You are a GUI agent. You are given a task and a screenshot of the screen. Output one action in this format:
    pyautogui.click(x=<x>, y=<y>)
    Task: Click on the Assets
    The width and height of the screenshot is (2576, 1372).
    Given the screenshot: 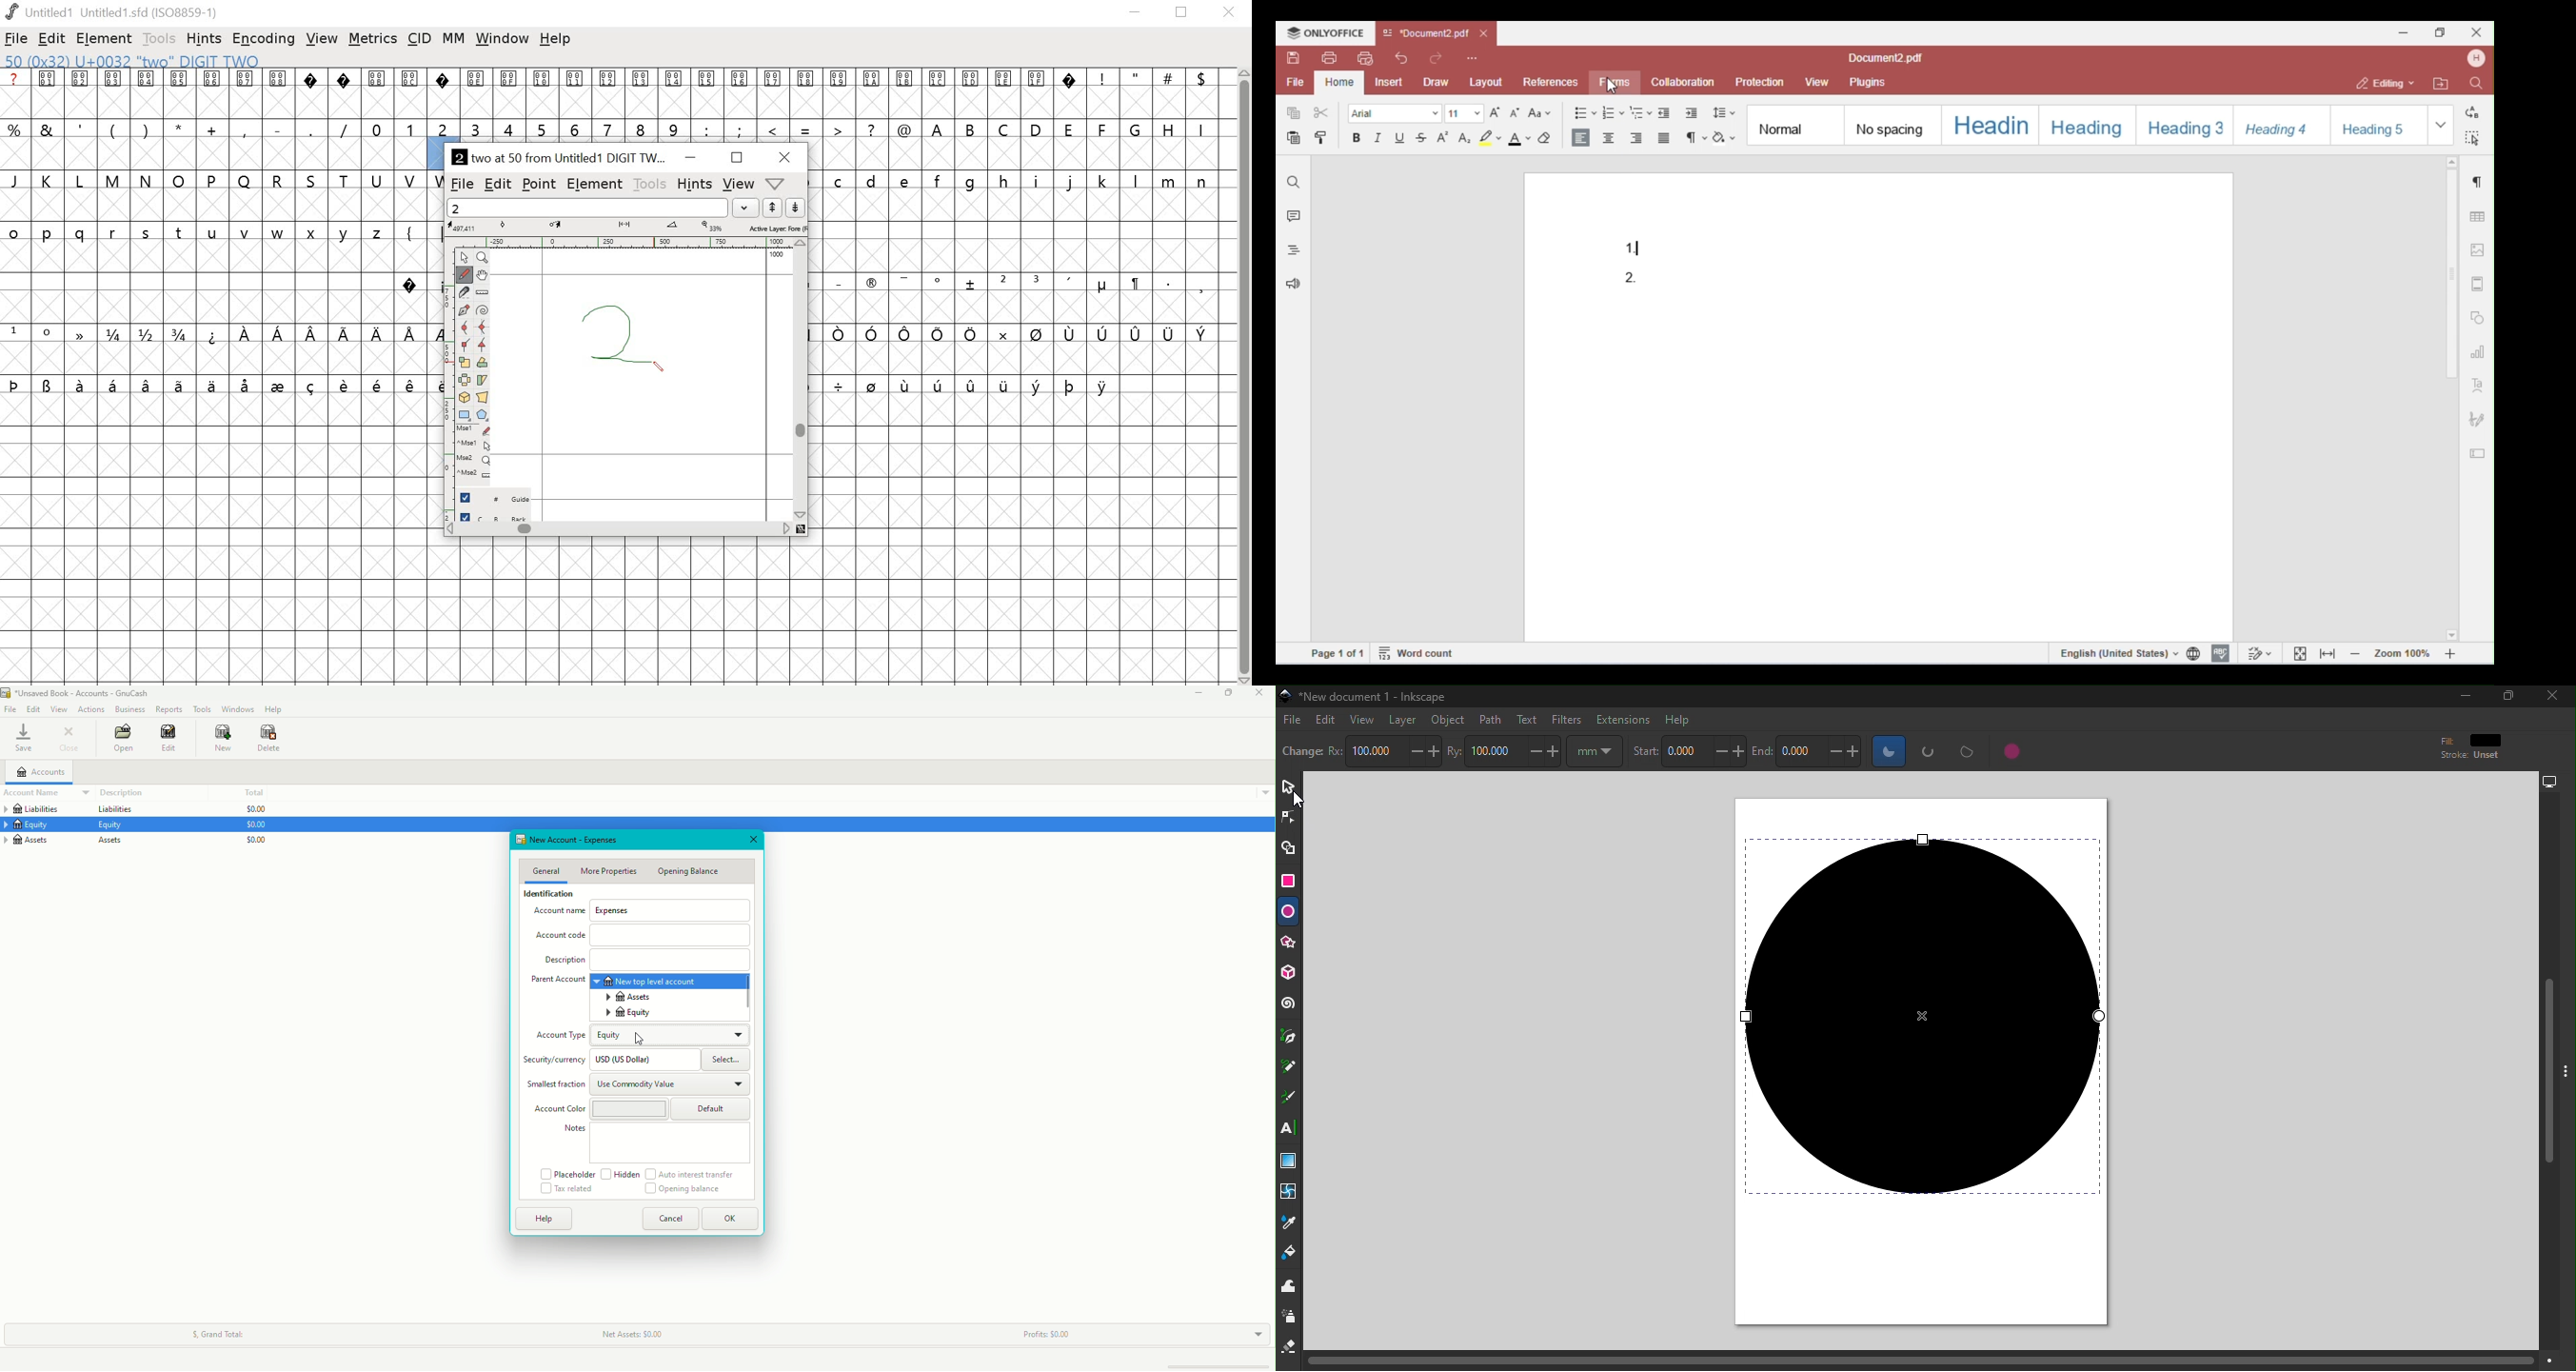 What is the action you would take?
    pyautogui.click(x=112, y=841)
    